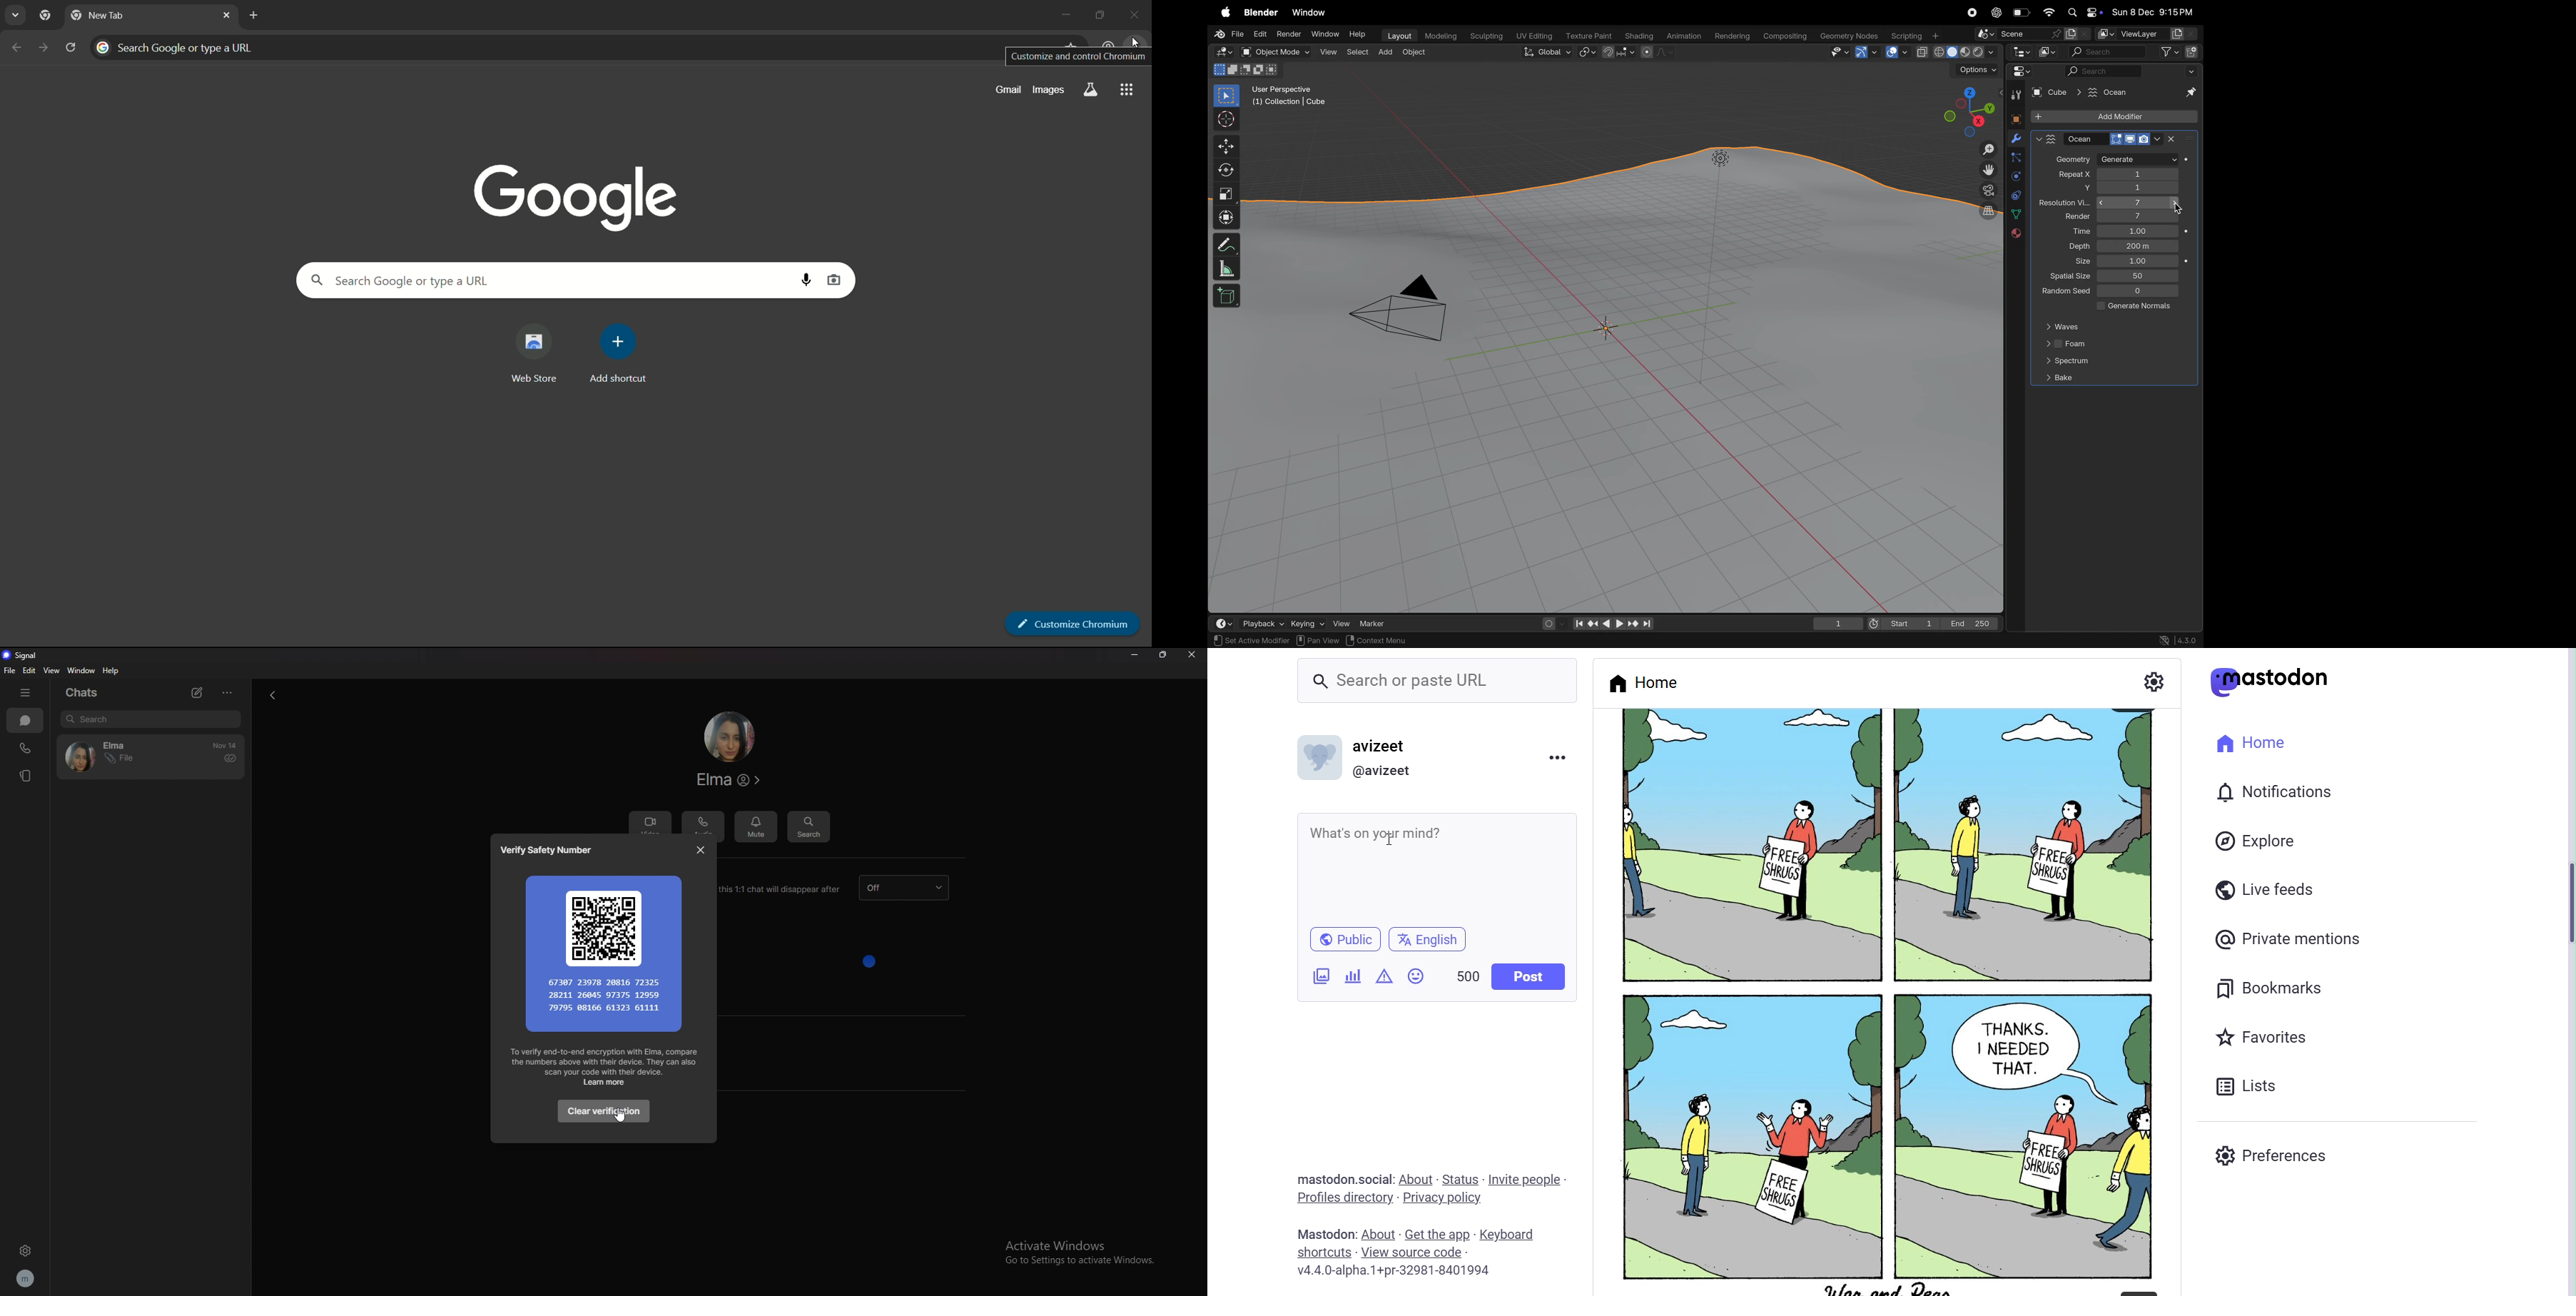 Image resolution: width=2576 pixels, height=1316 pixels. Describe the element at coordinates (1972, 622) in the screenshot. I see `end 250` at that location.